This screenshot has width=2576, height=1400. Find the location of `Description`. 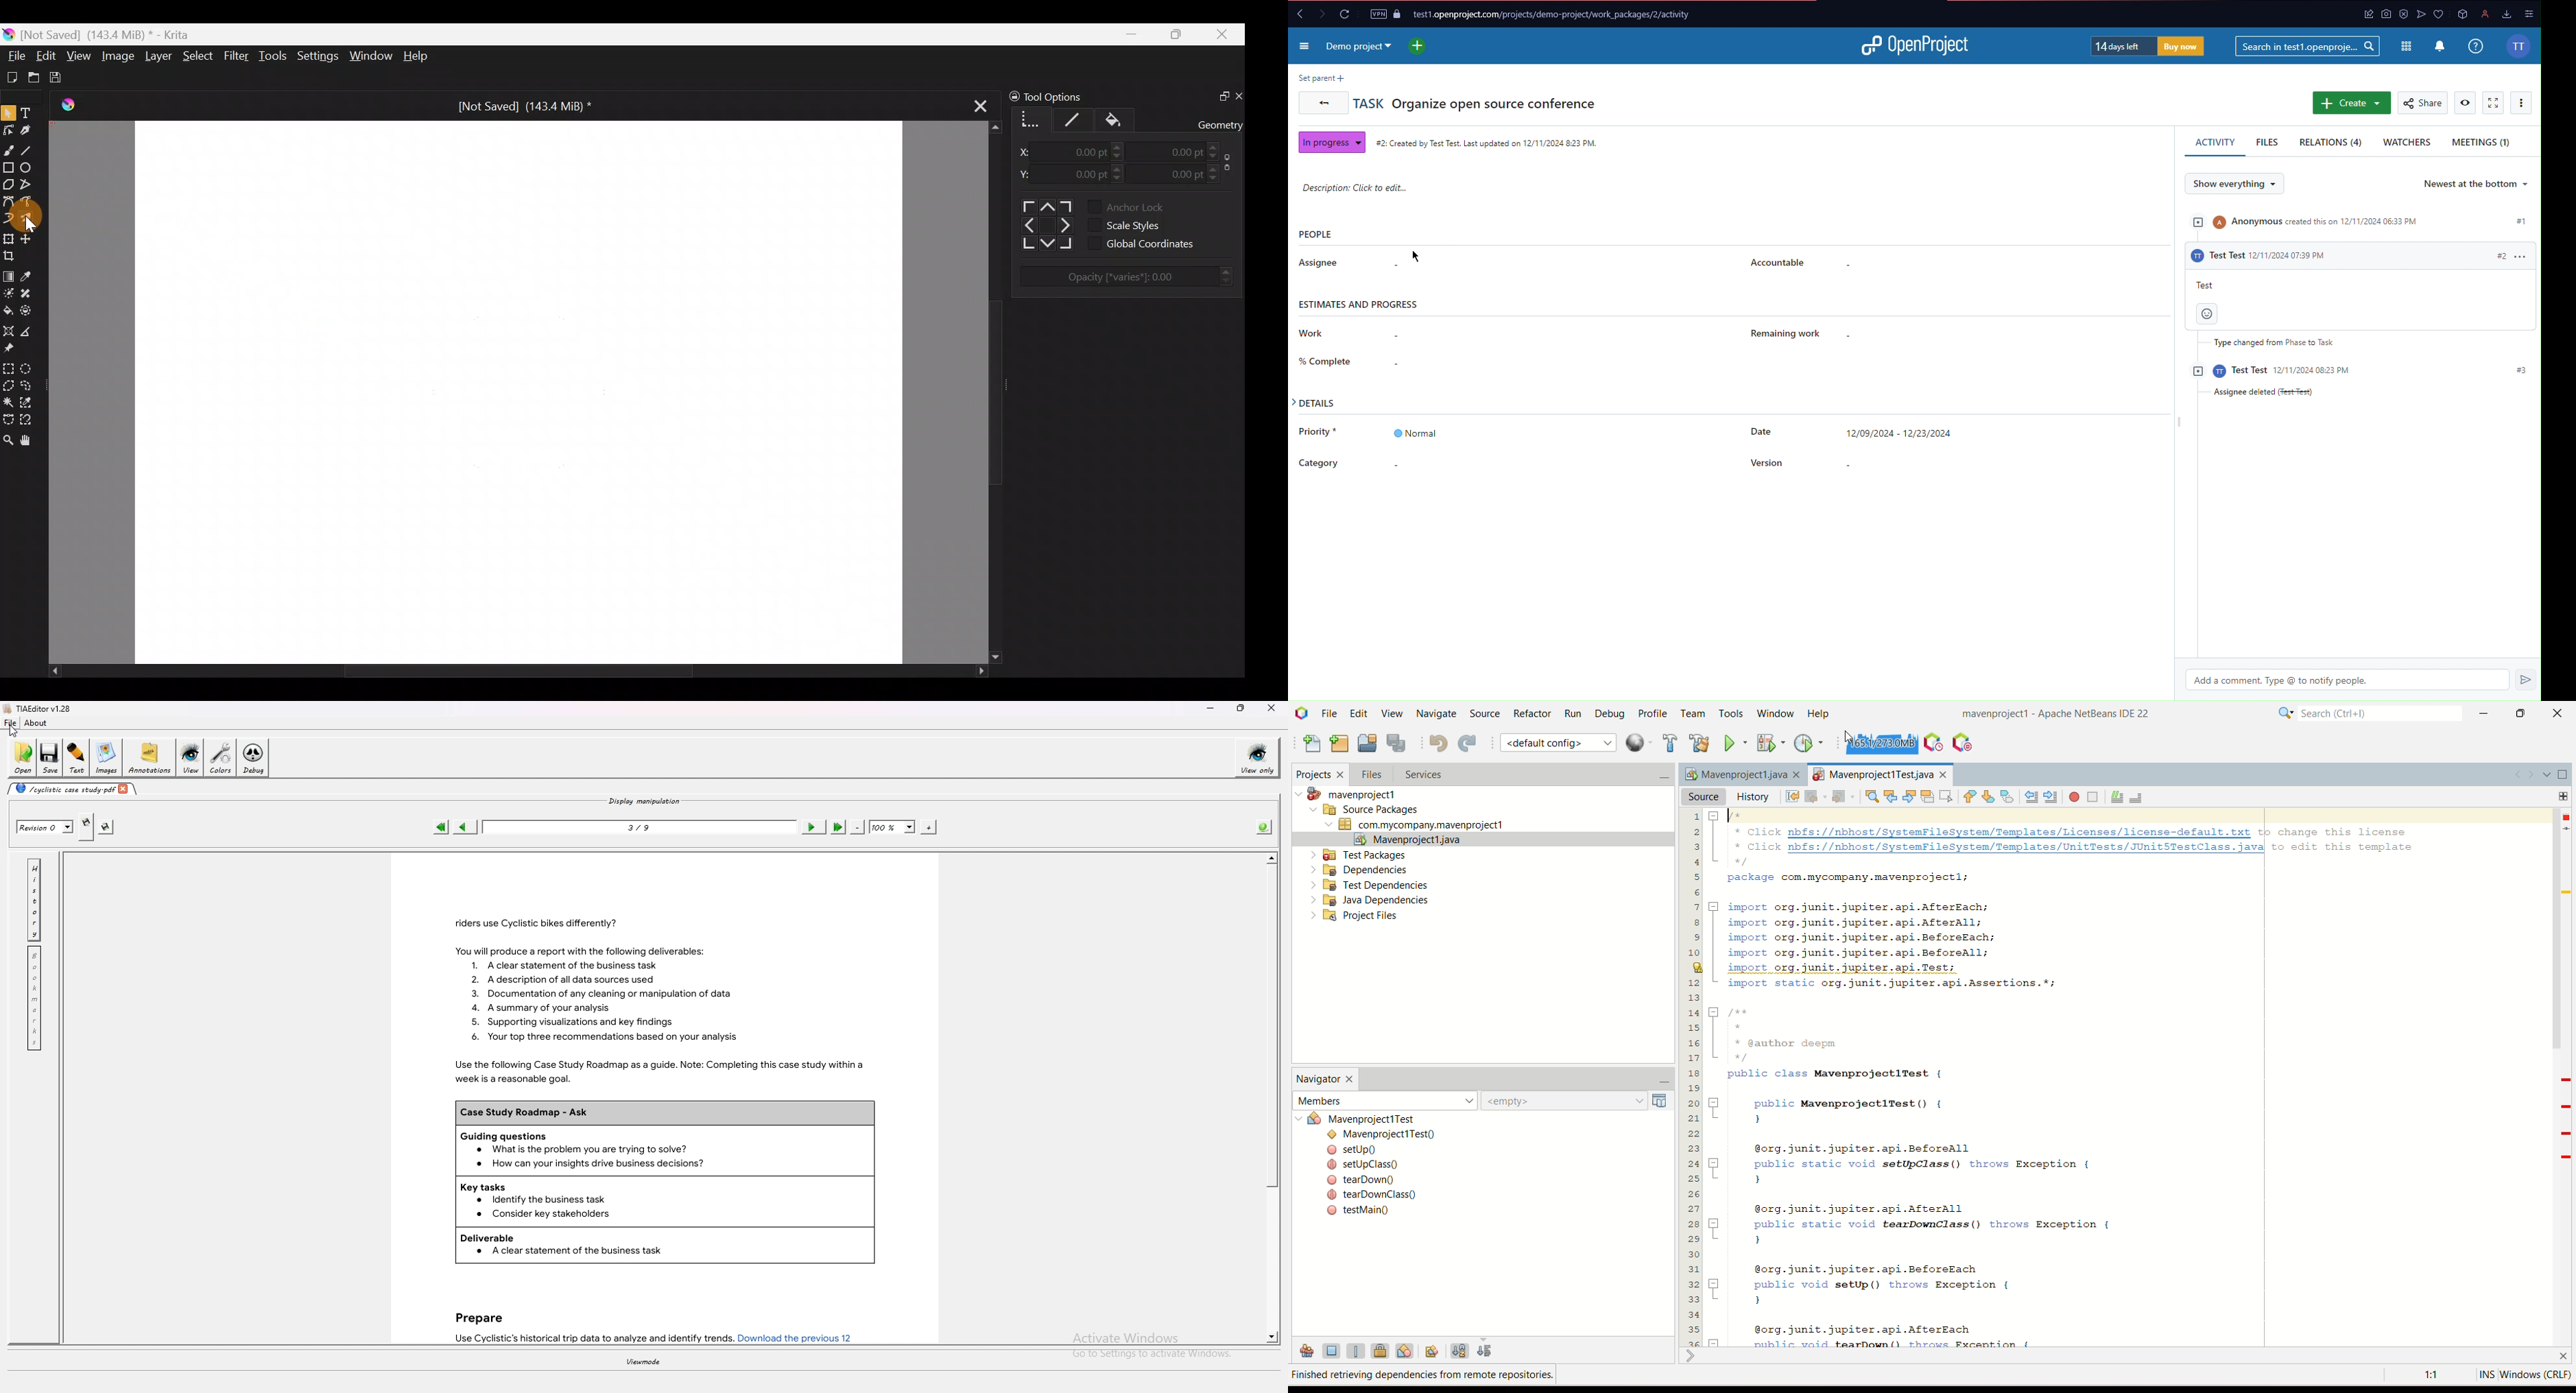

Description is located at coordinates (1356, 187).